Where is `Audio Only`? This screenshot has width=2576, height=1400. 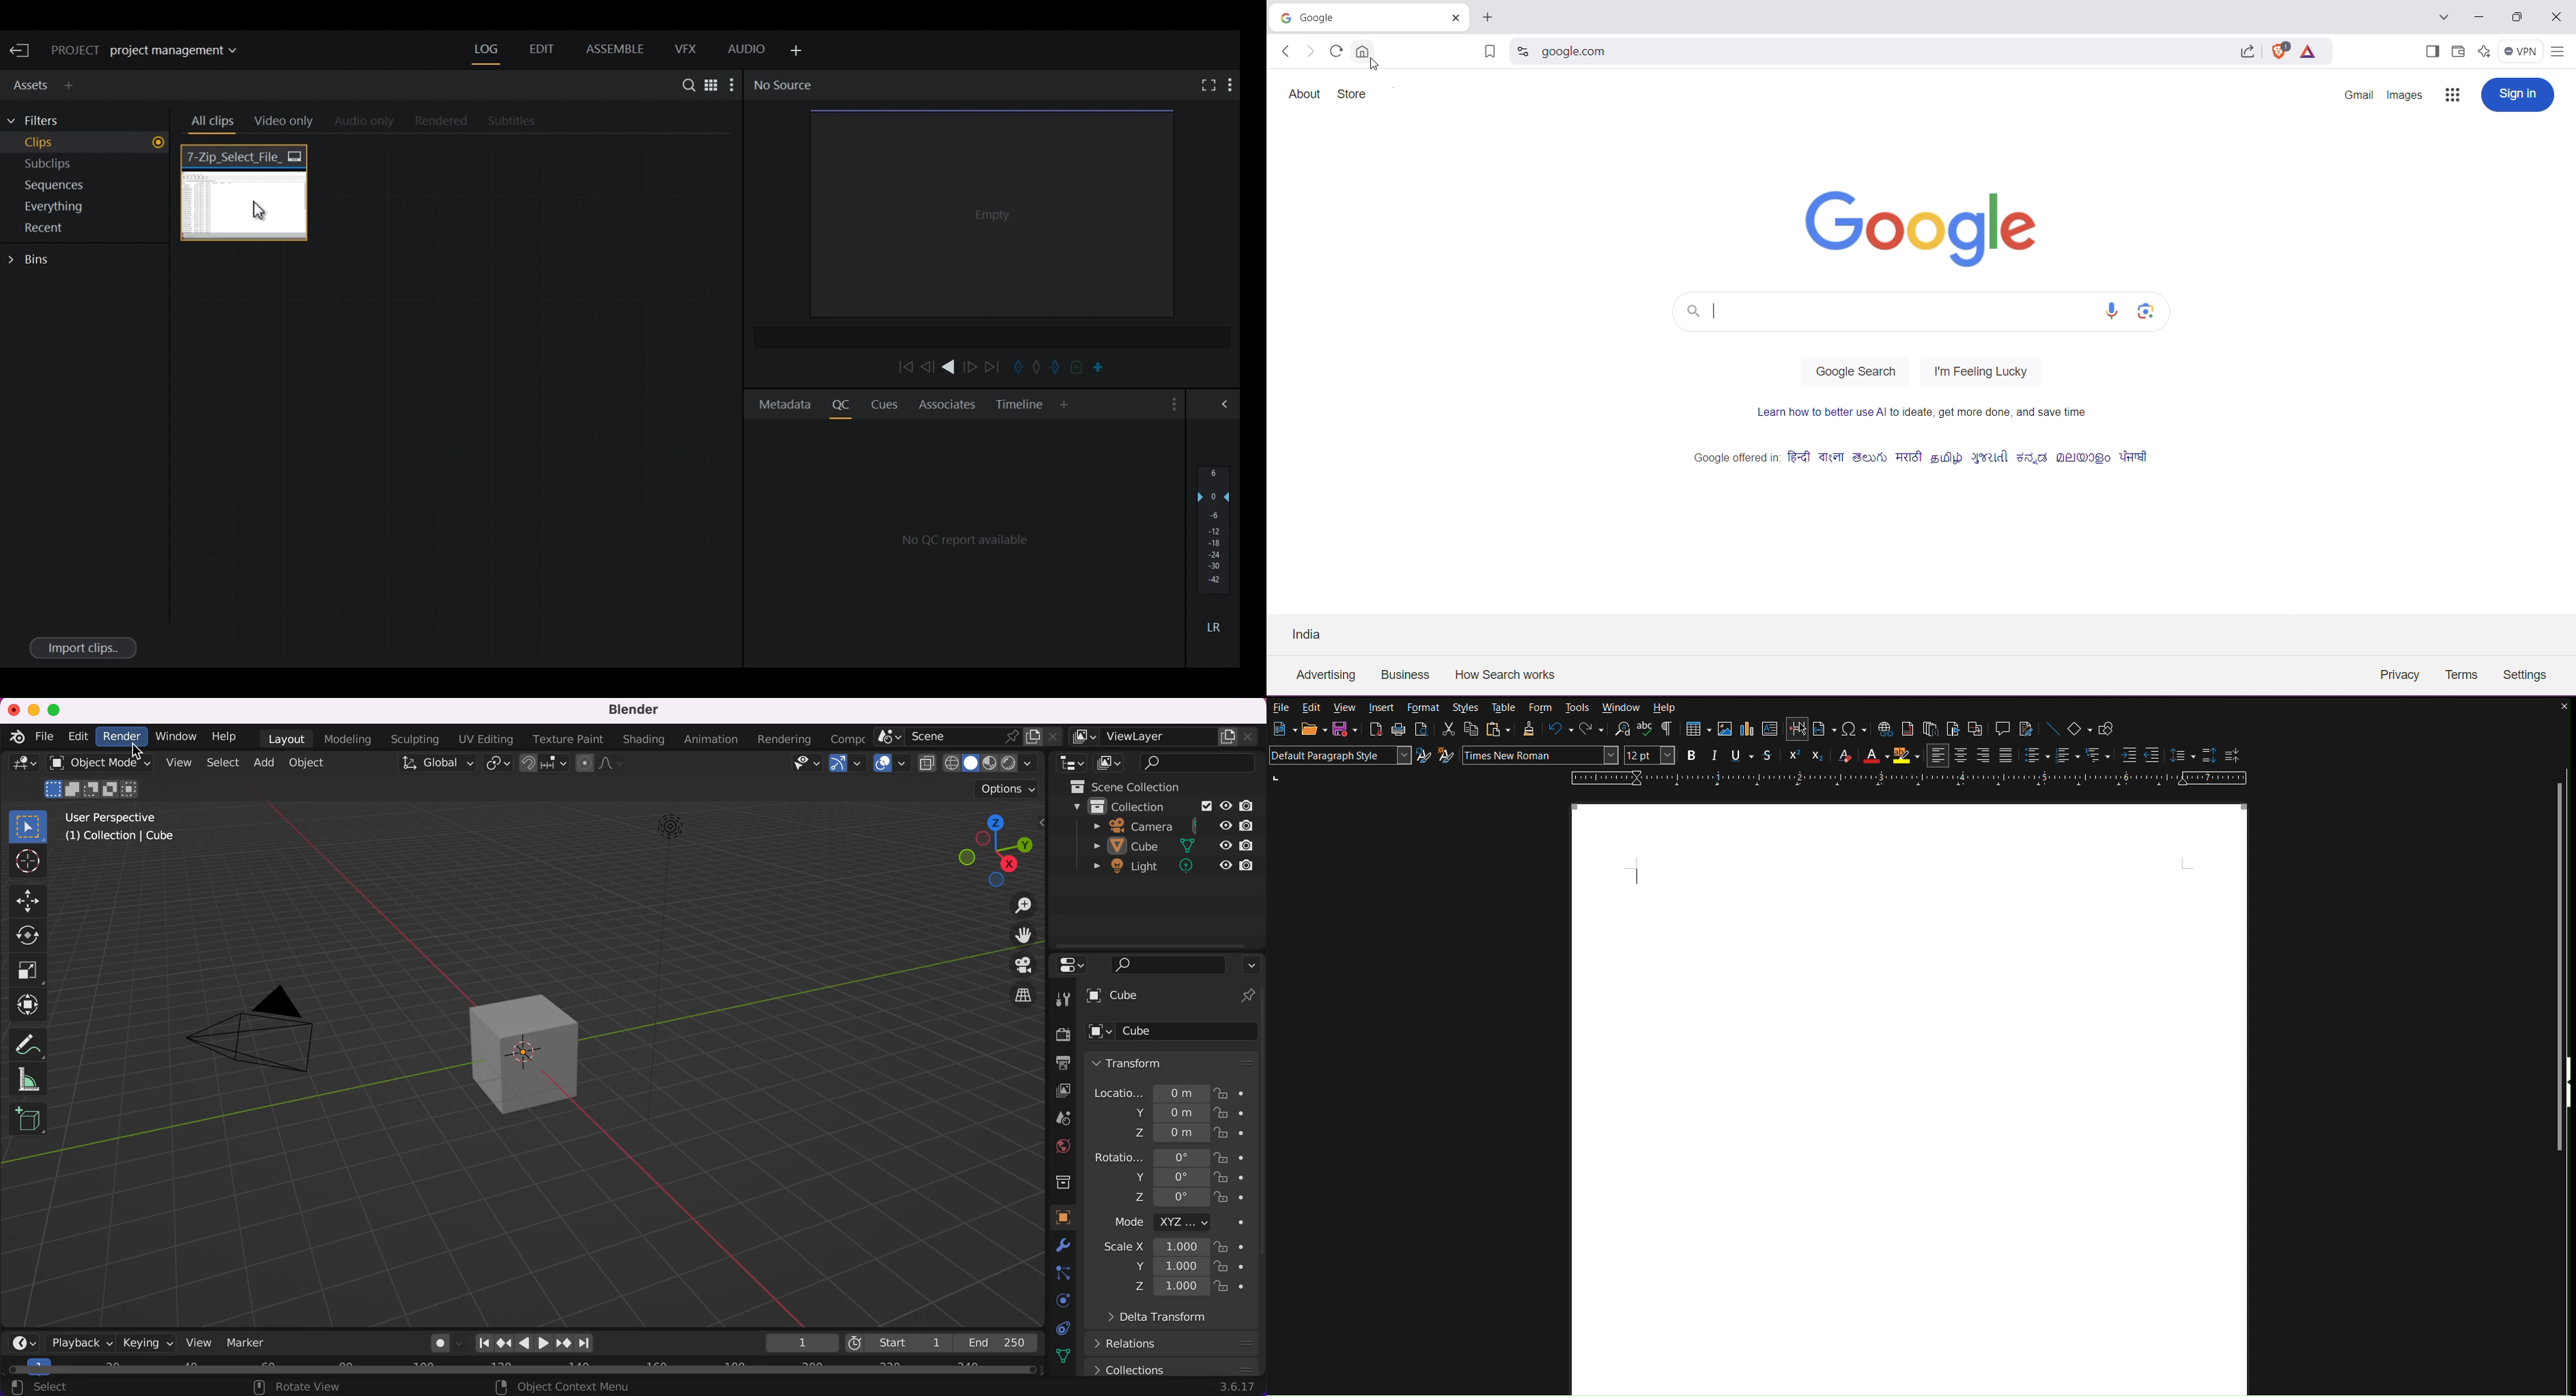 Audio Only is located at coordinates (368, 122).